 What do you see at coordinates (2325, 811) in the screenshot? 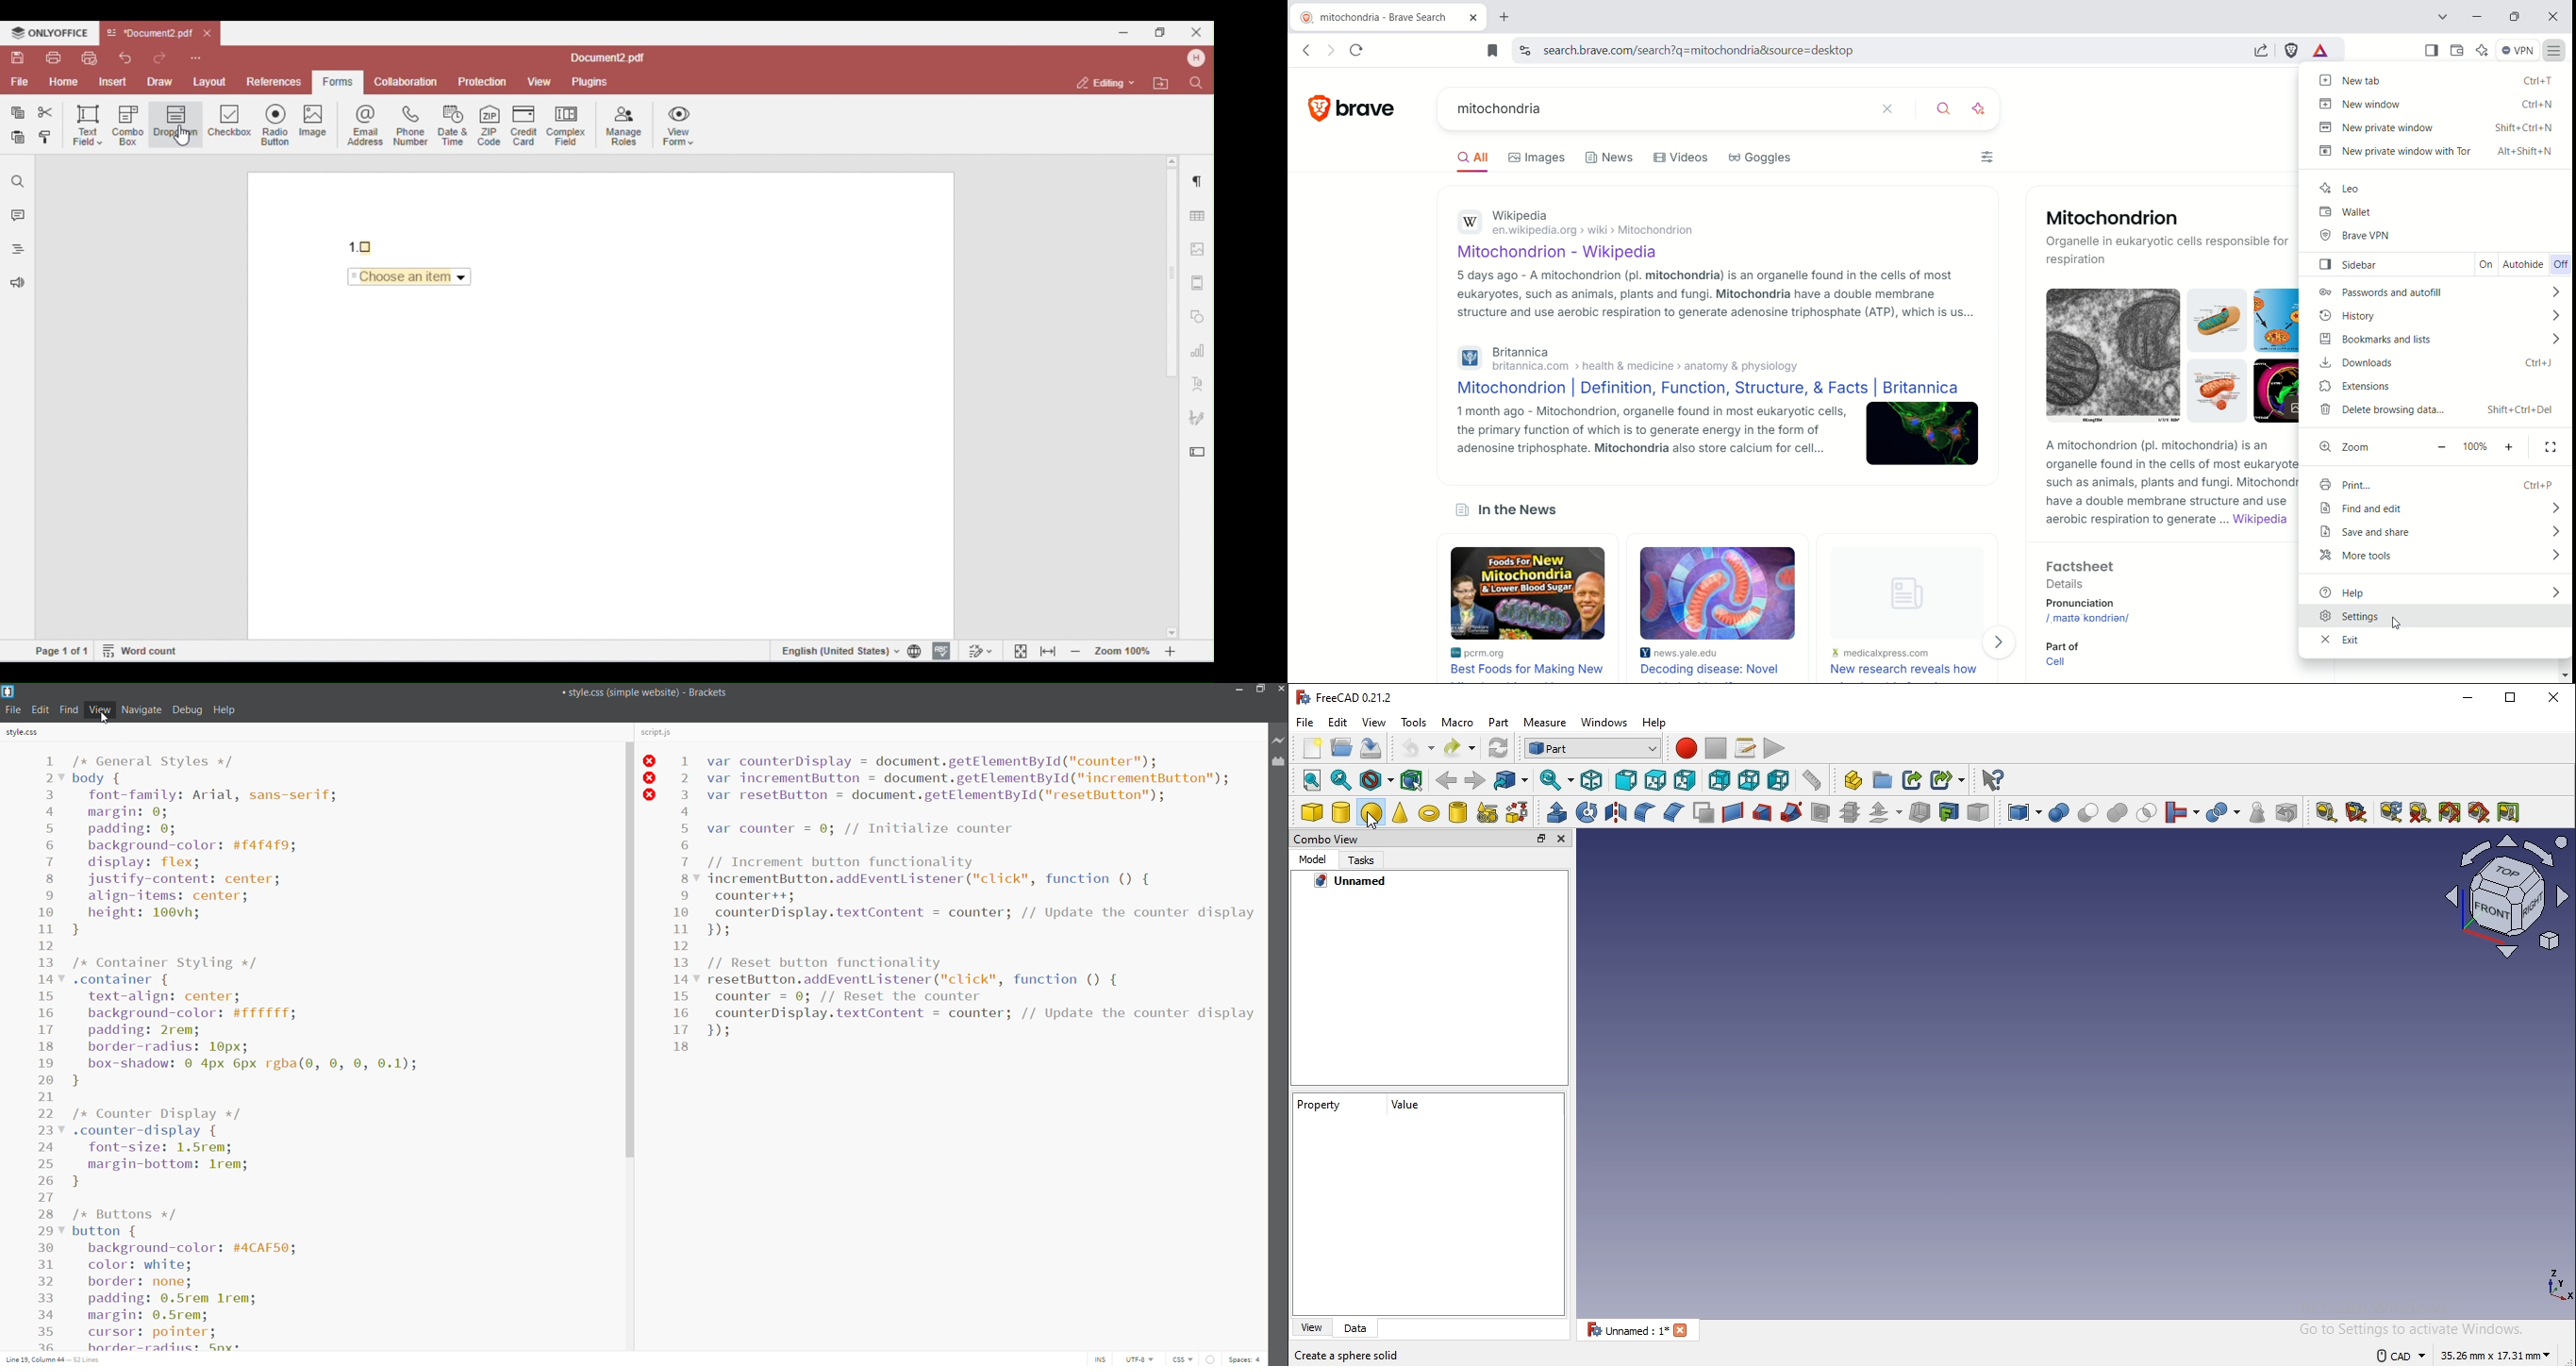
I see `measure linear` at bounding box center [2325, 811].